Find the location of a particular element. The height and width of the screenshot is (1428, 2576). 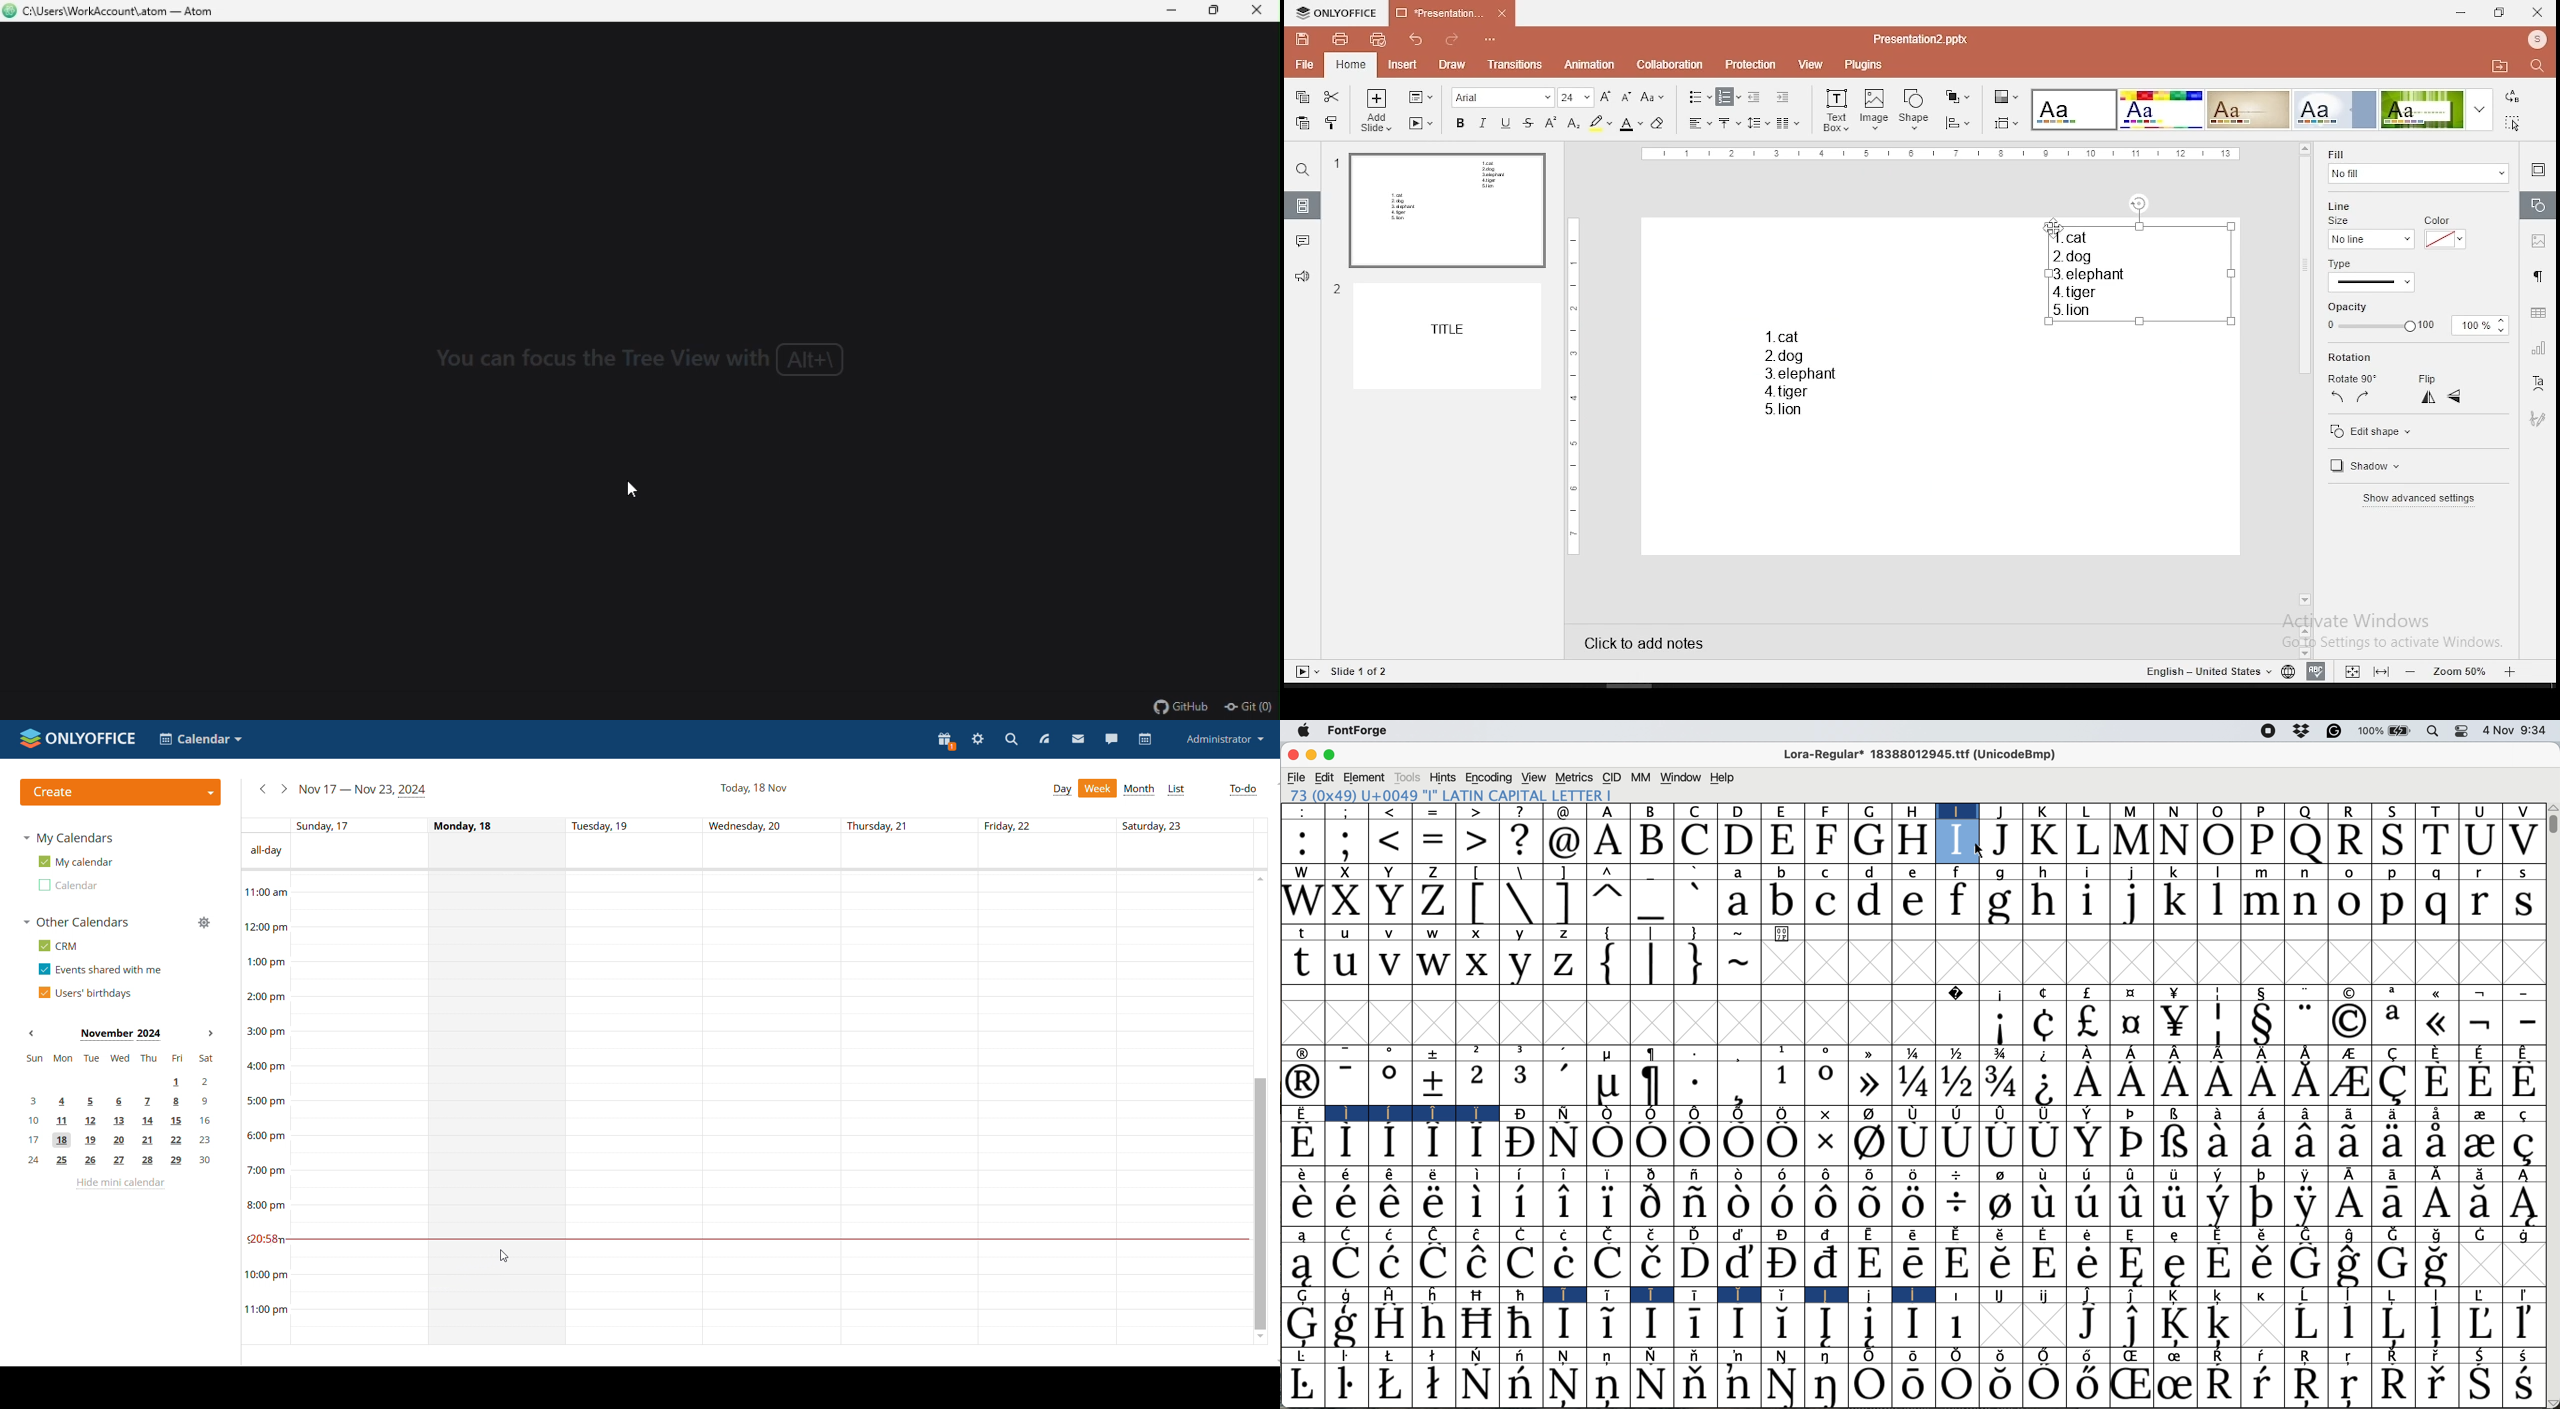

> is located at coordinates (1477, 841).